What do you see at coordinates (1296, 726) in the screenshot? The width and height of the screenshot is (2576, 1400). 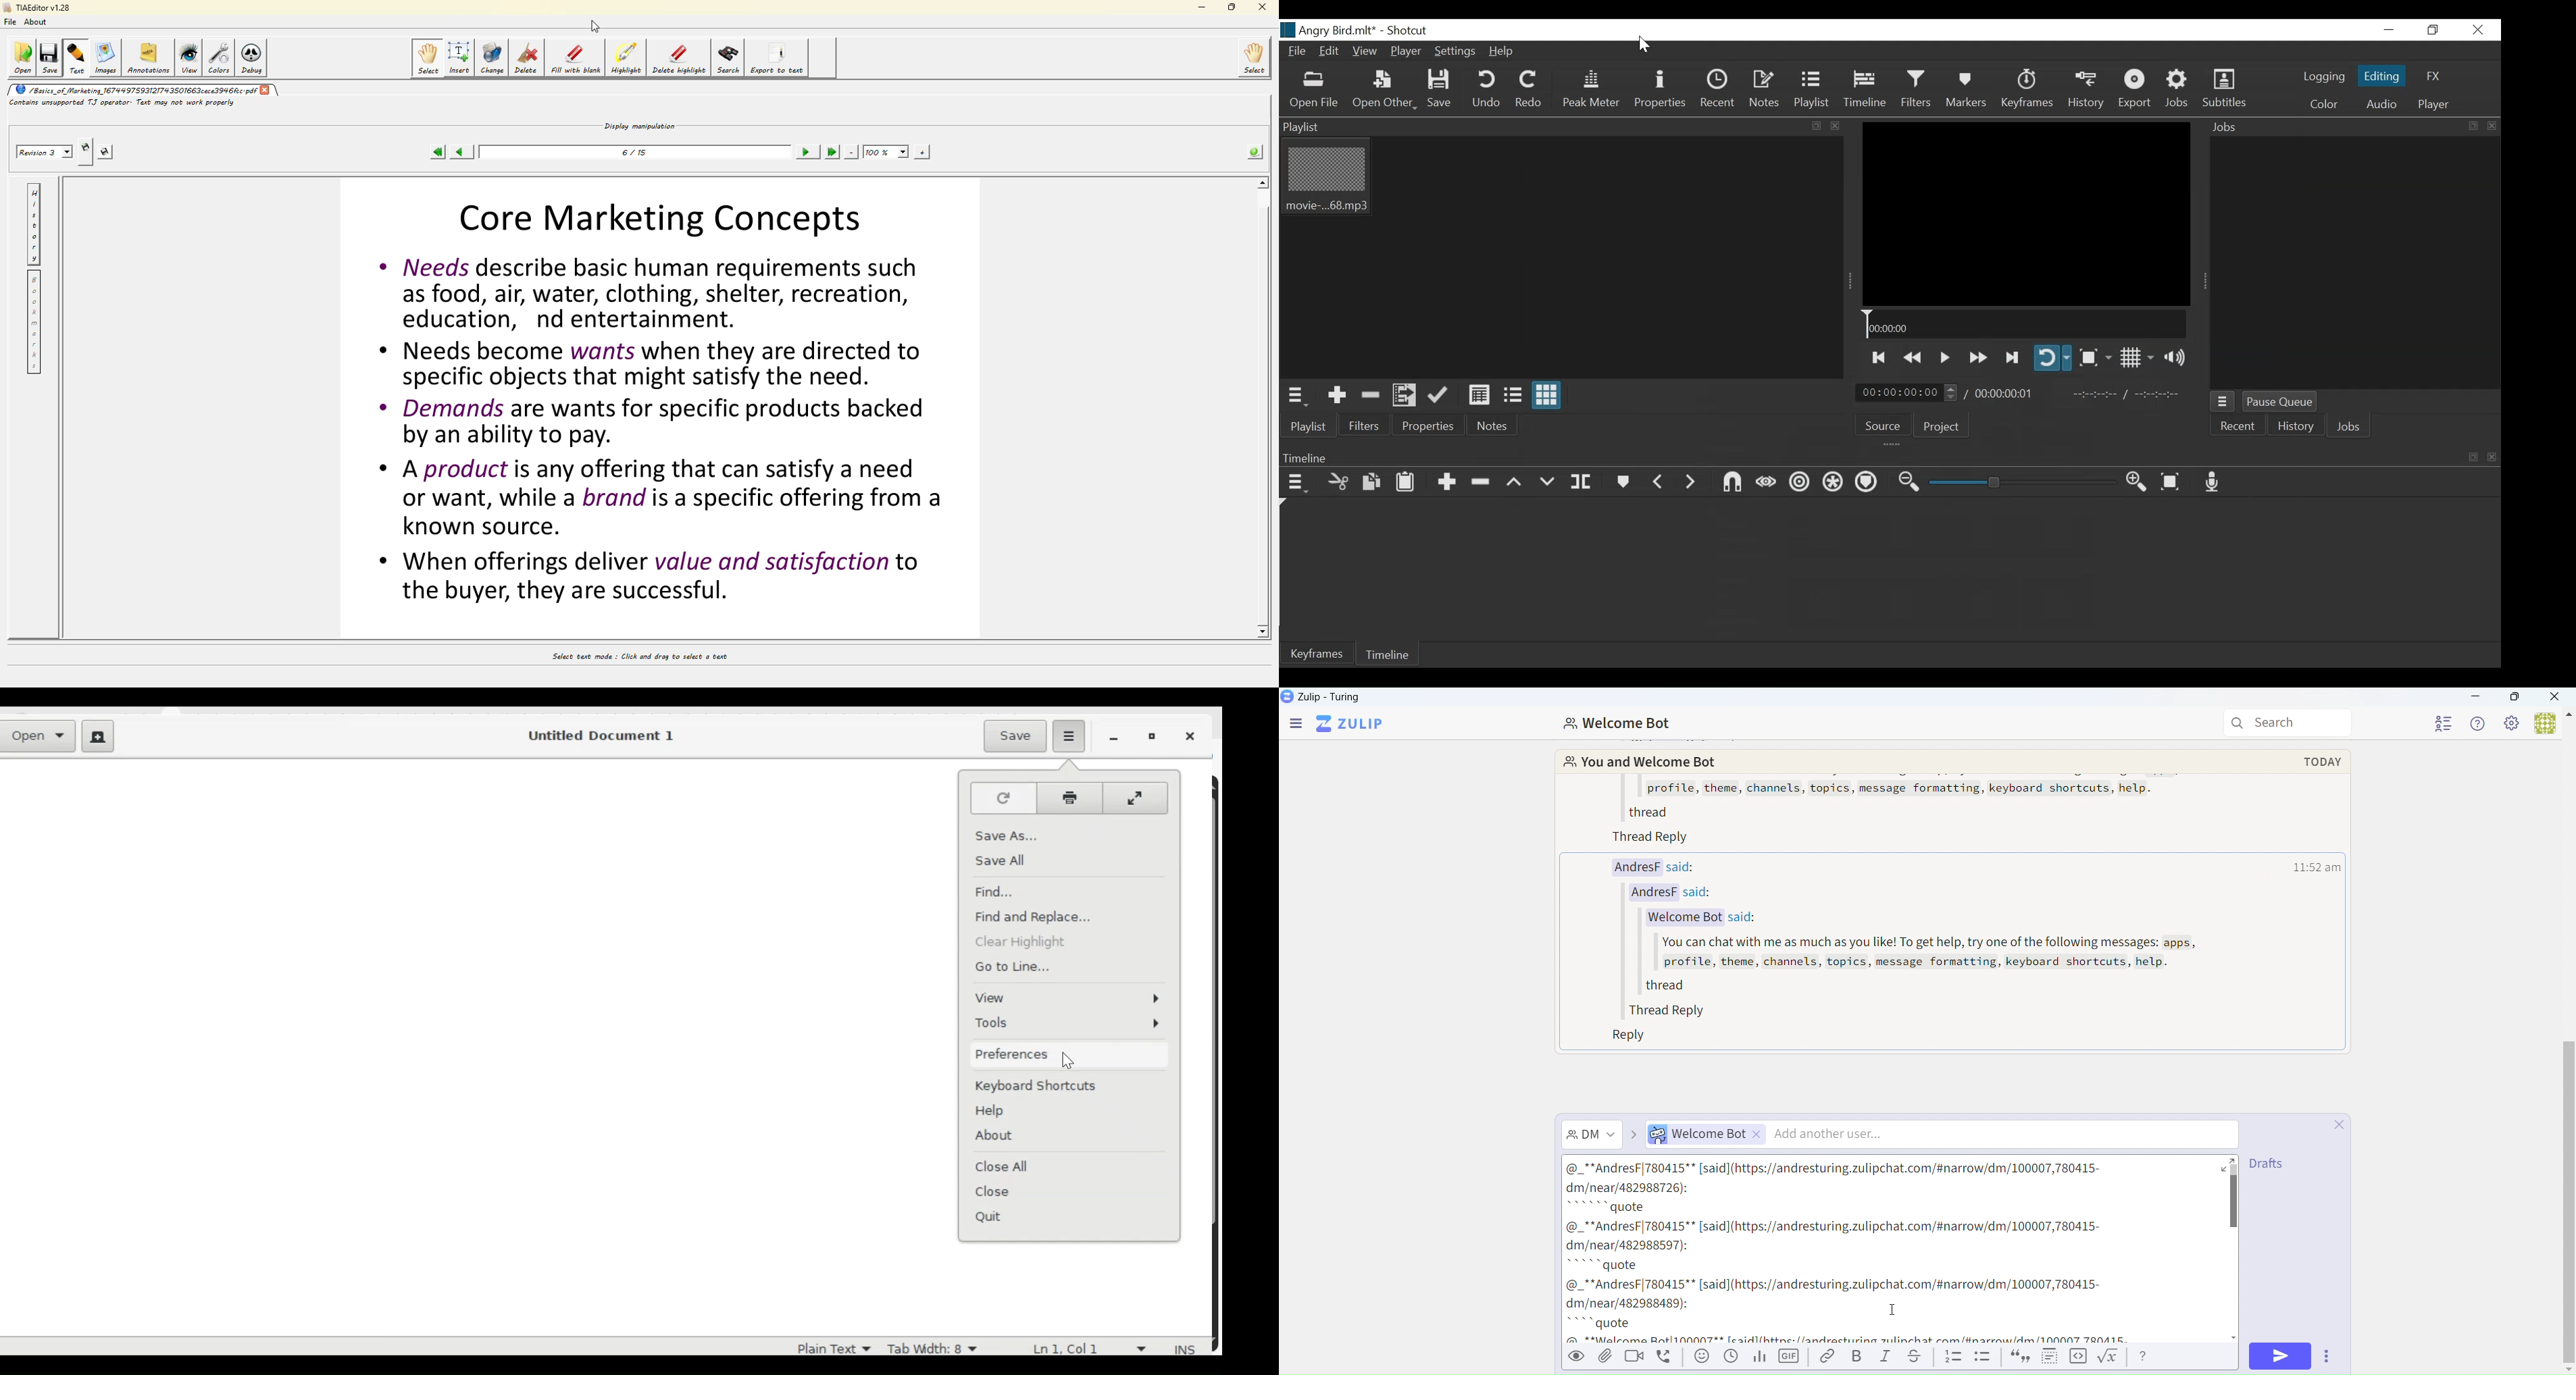 I see `Menu Bar` at bounding box center [1296, 726].